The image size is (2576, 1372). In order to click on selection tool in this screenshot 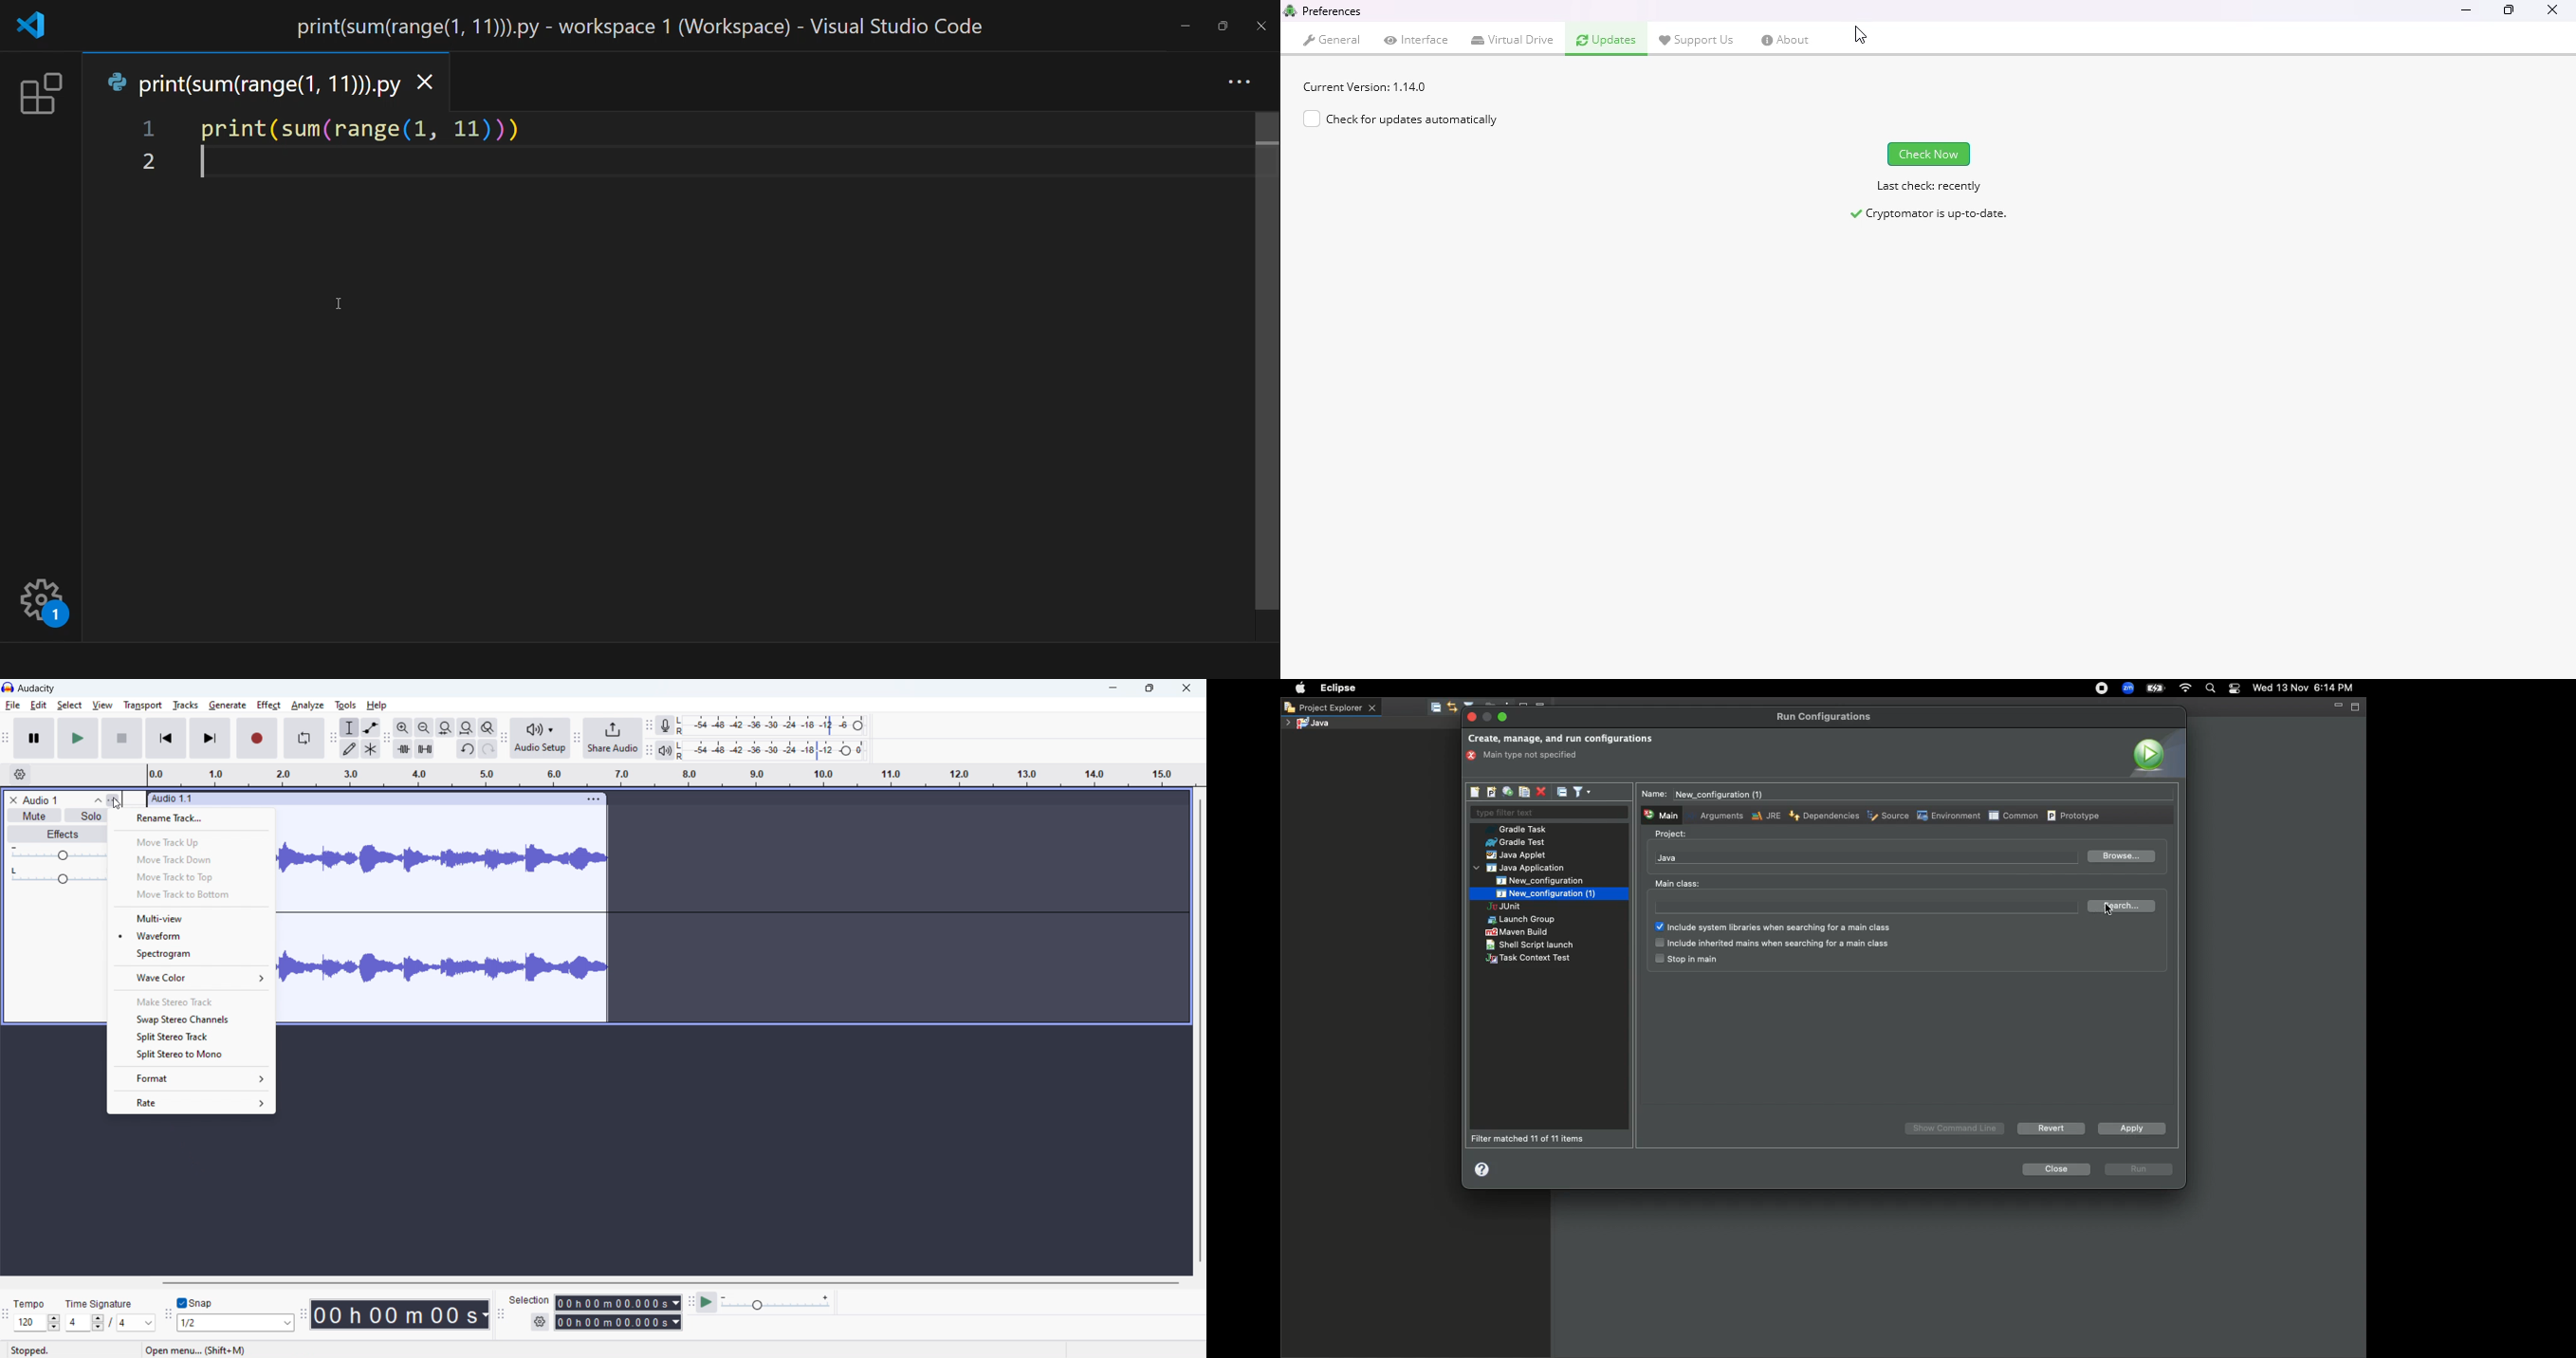, I will do `click(350, 727)`.